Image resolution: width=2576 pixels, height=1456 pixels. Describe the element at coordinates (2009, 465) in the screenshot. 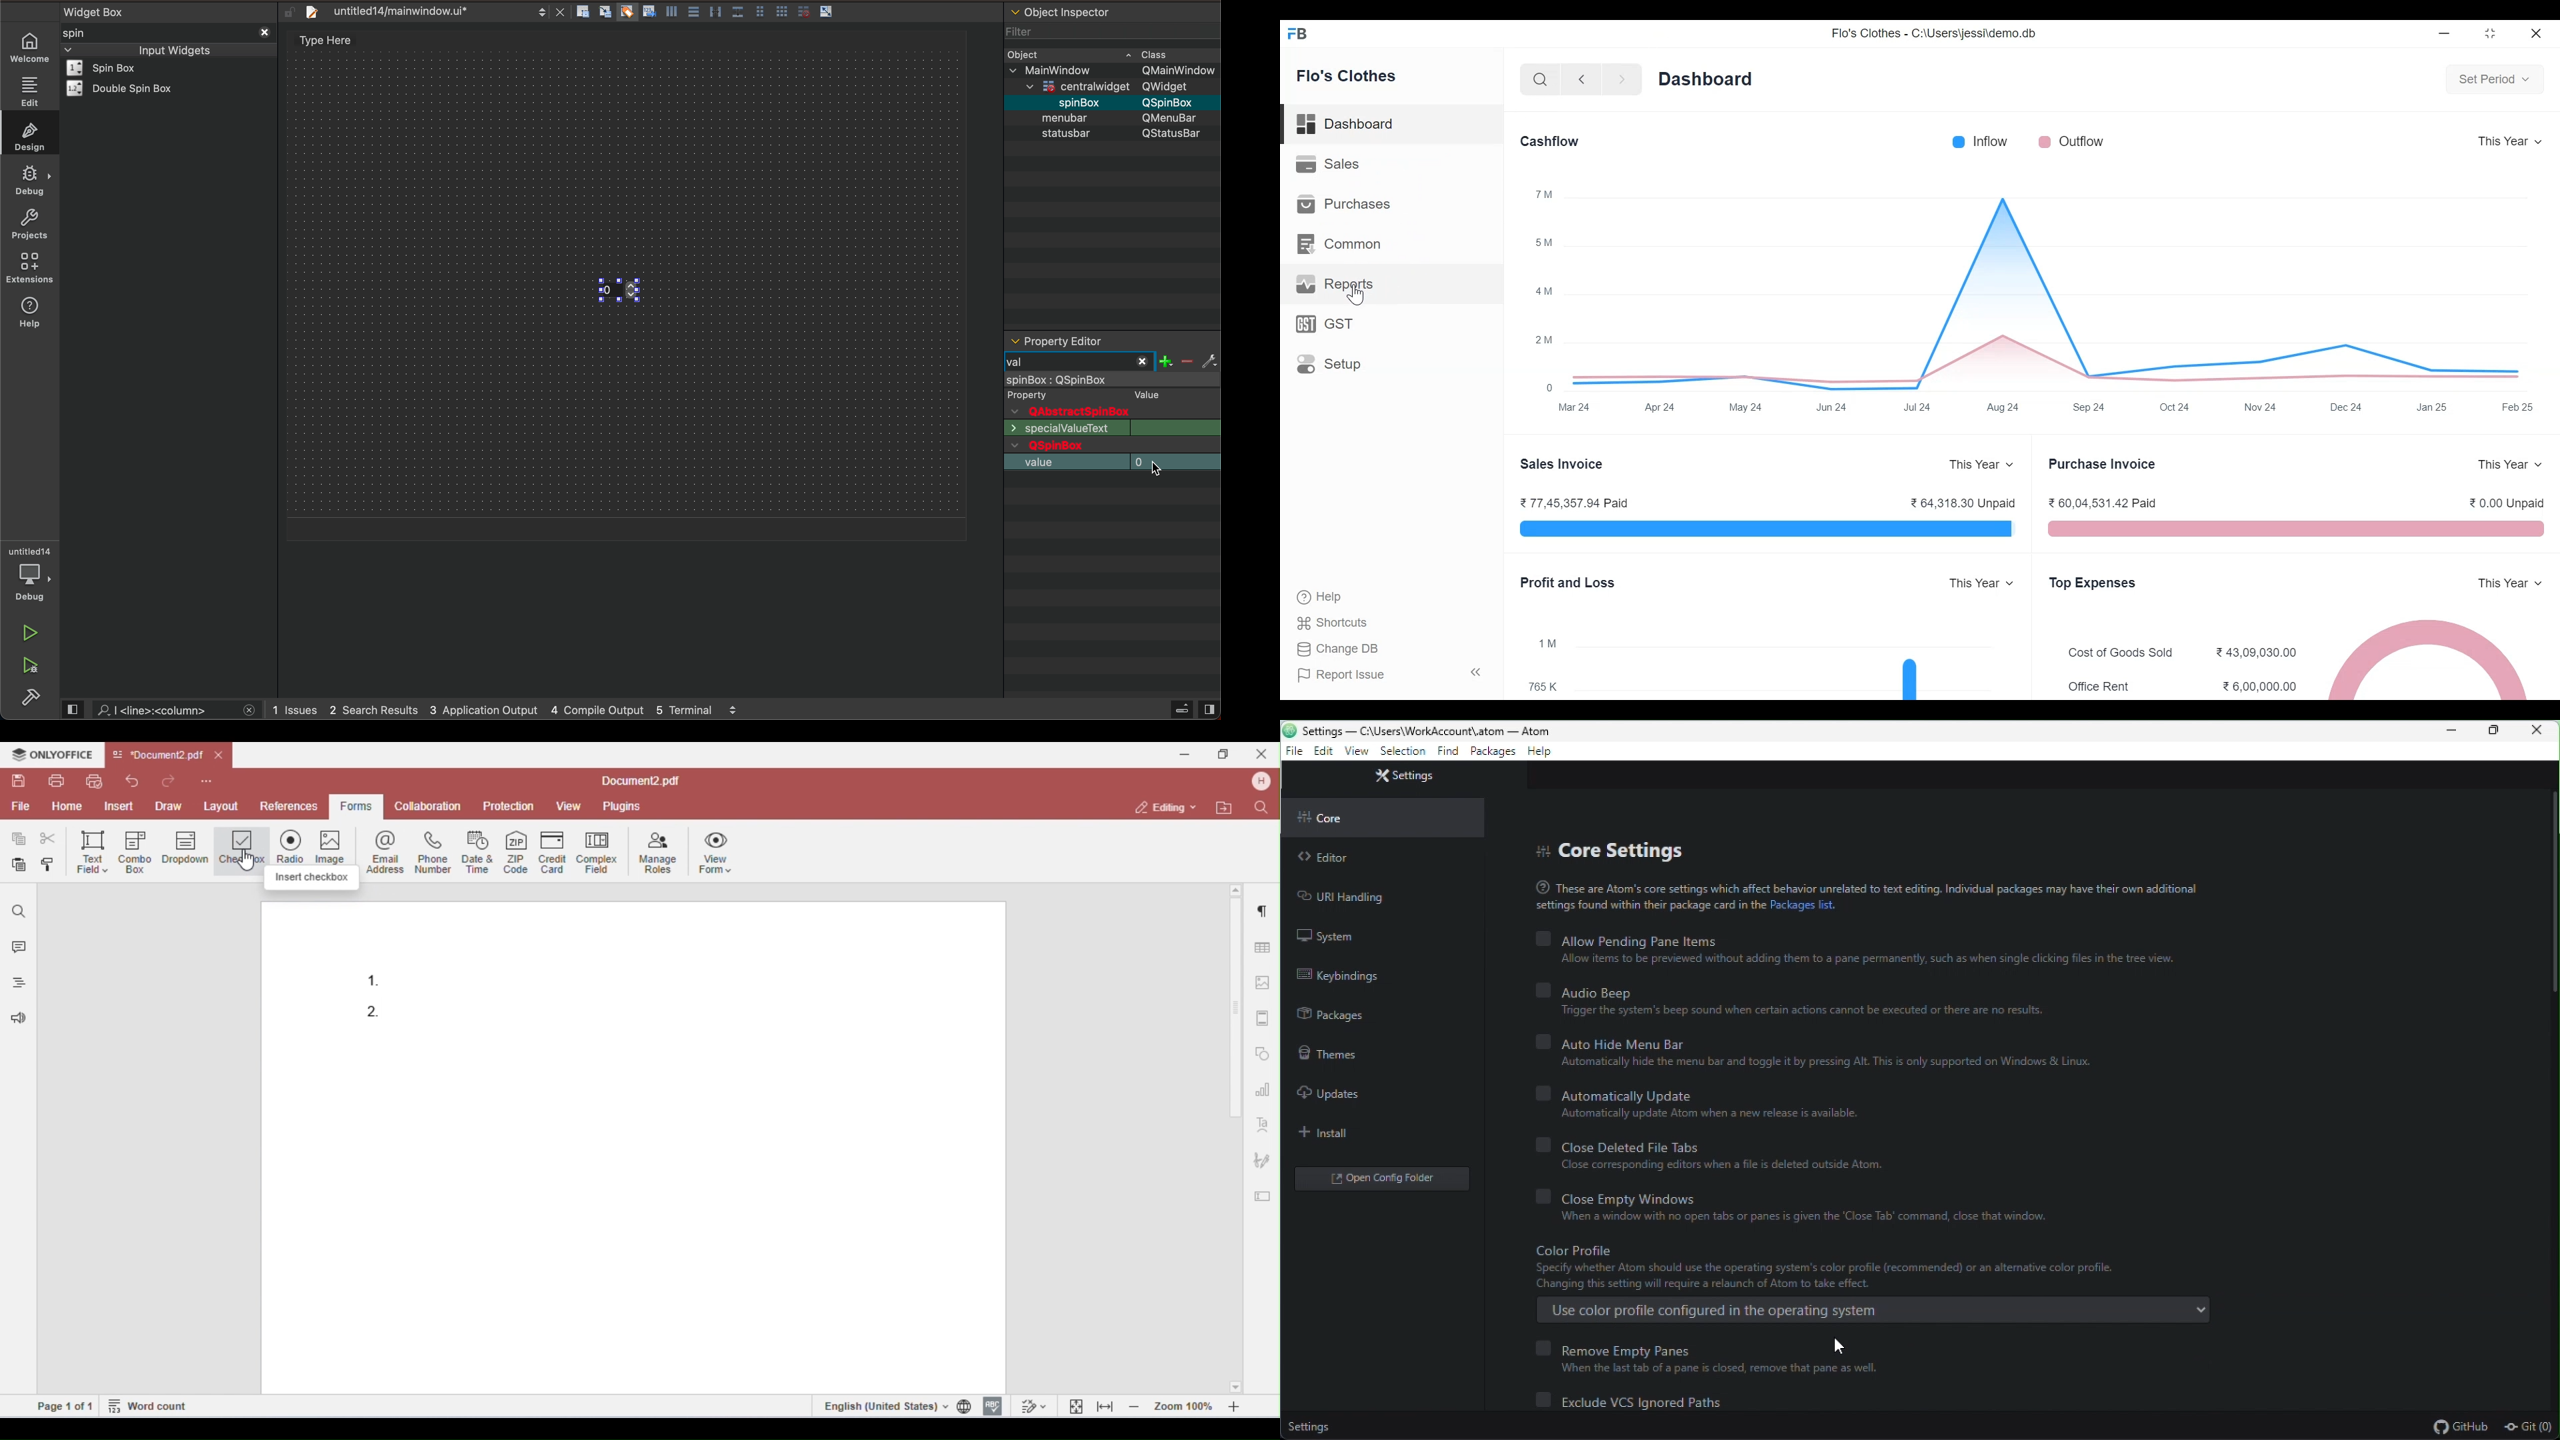

I see `Expand` at that location.